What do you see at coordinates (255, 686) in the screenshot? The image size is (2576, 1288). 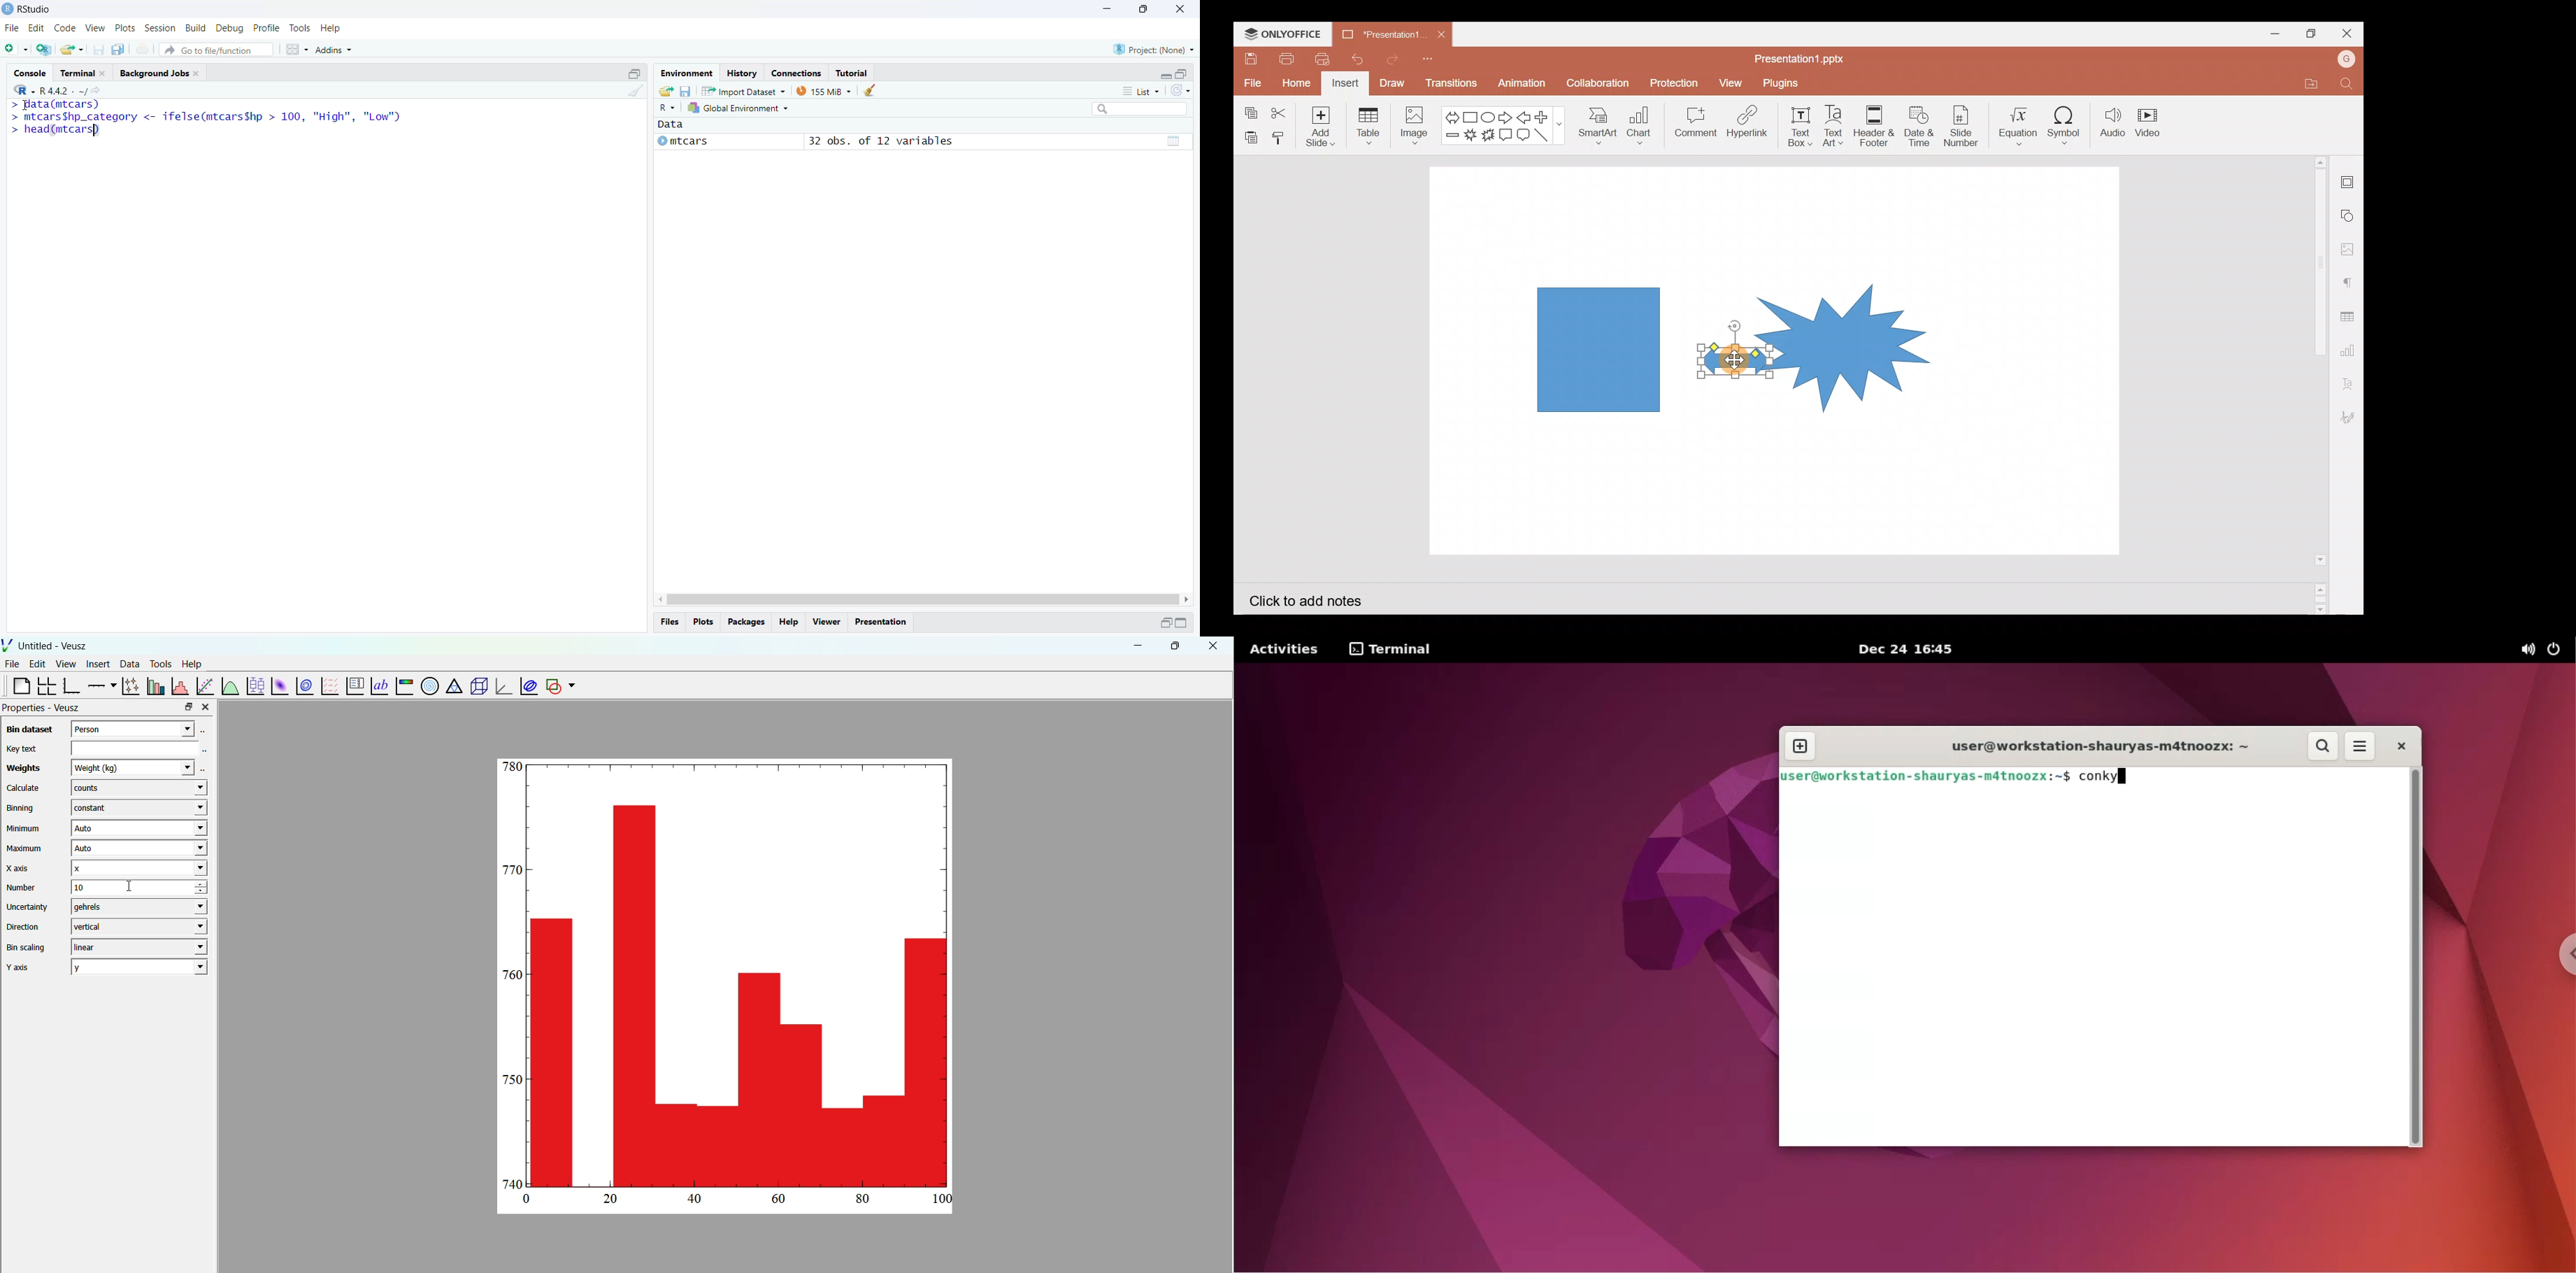 I see `plot box plots` at bounding box center [255, 686].